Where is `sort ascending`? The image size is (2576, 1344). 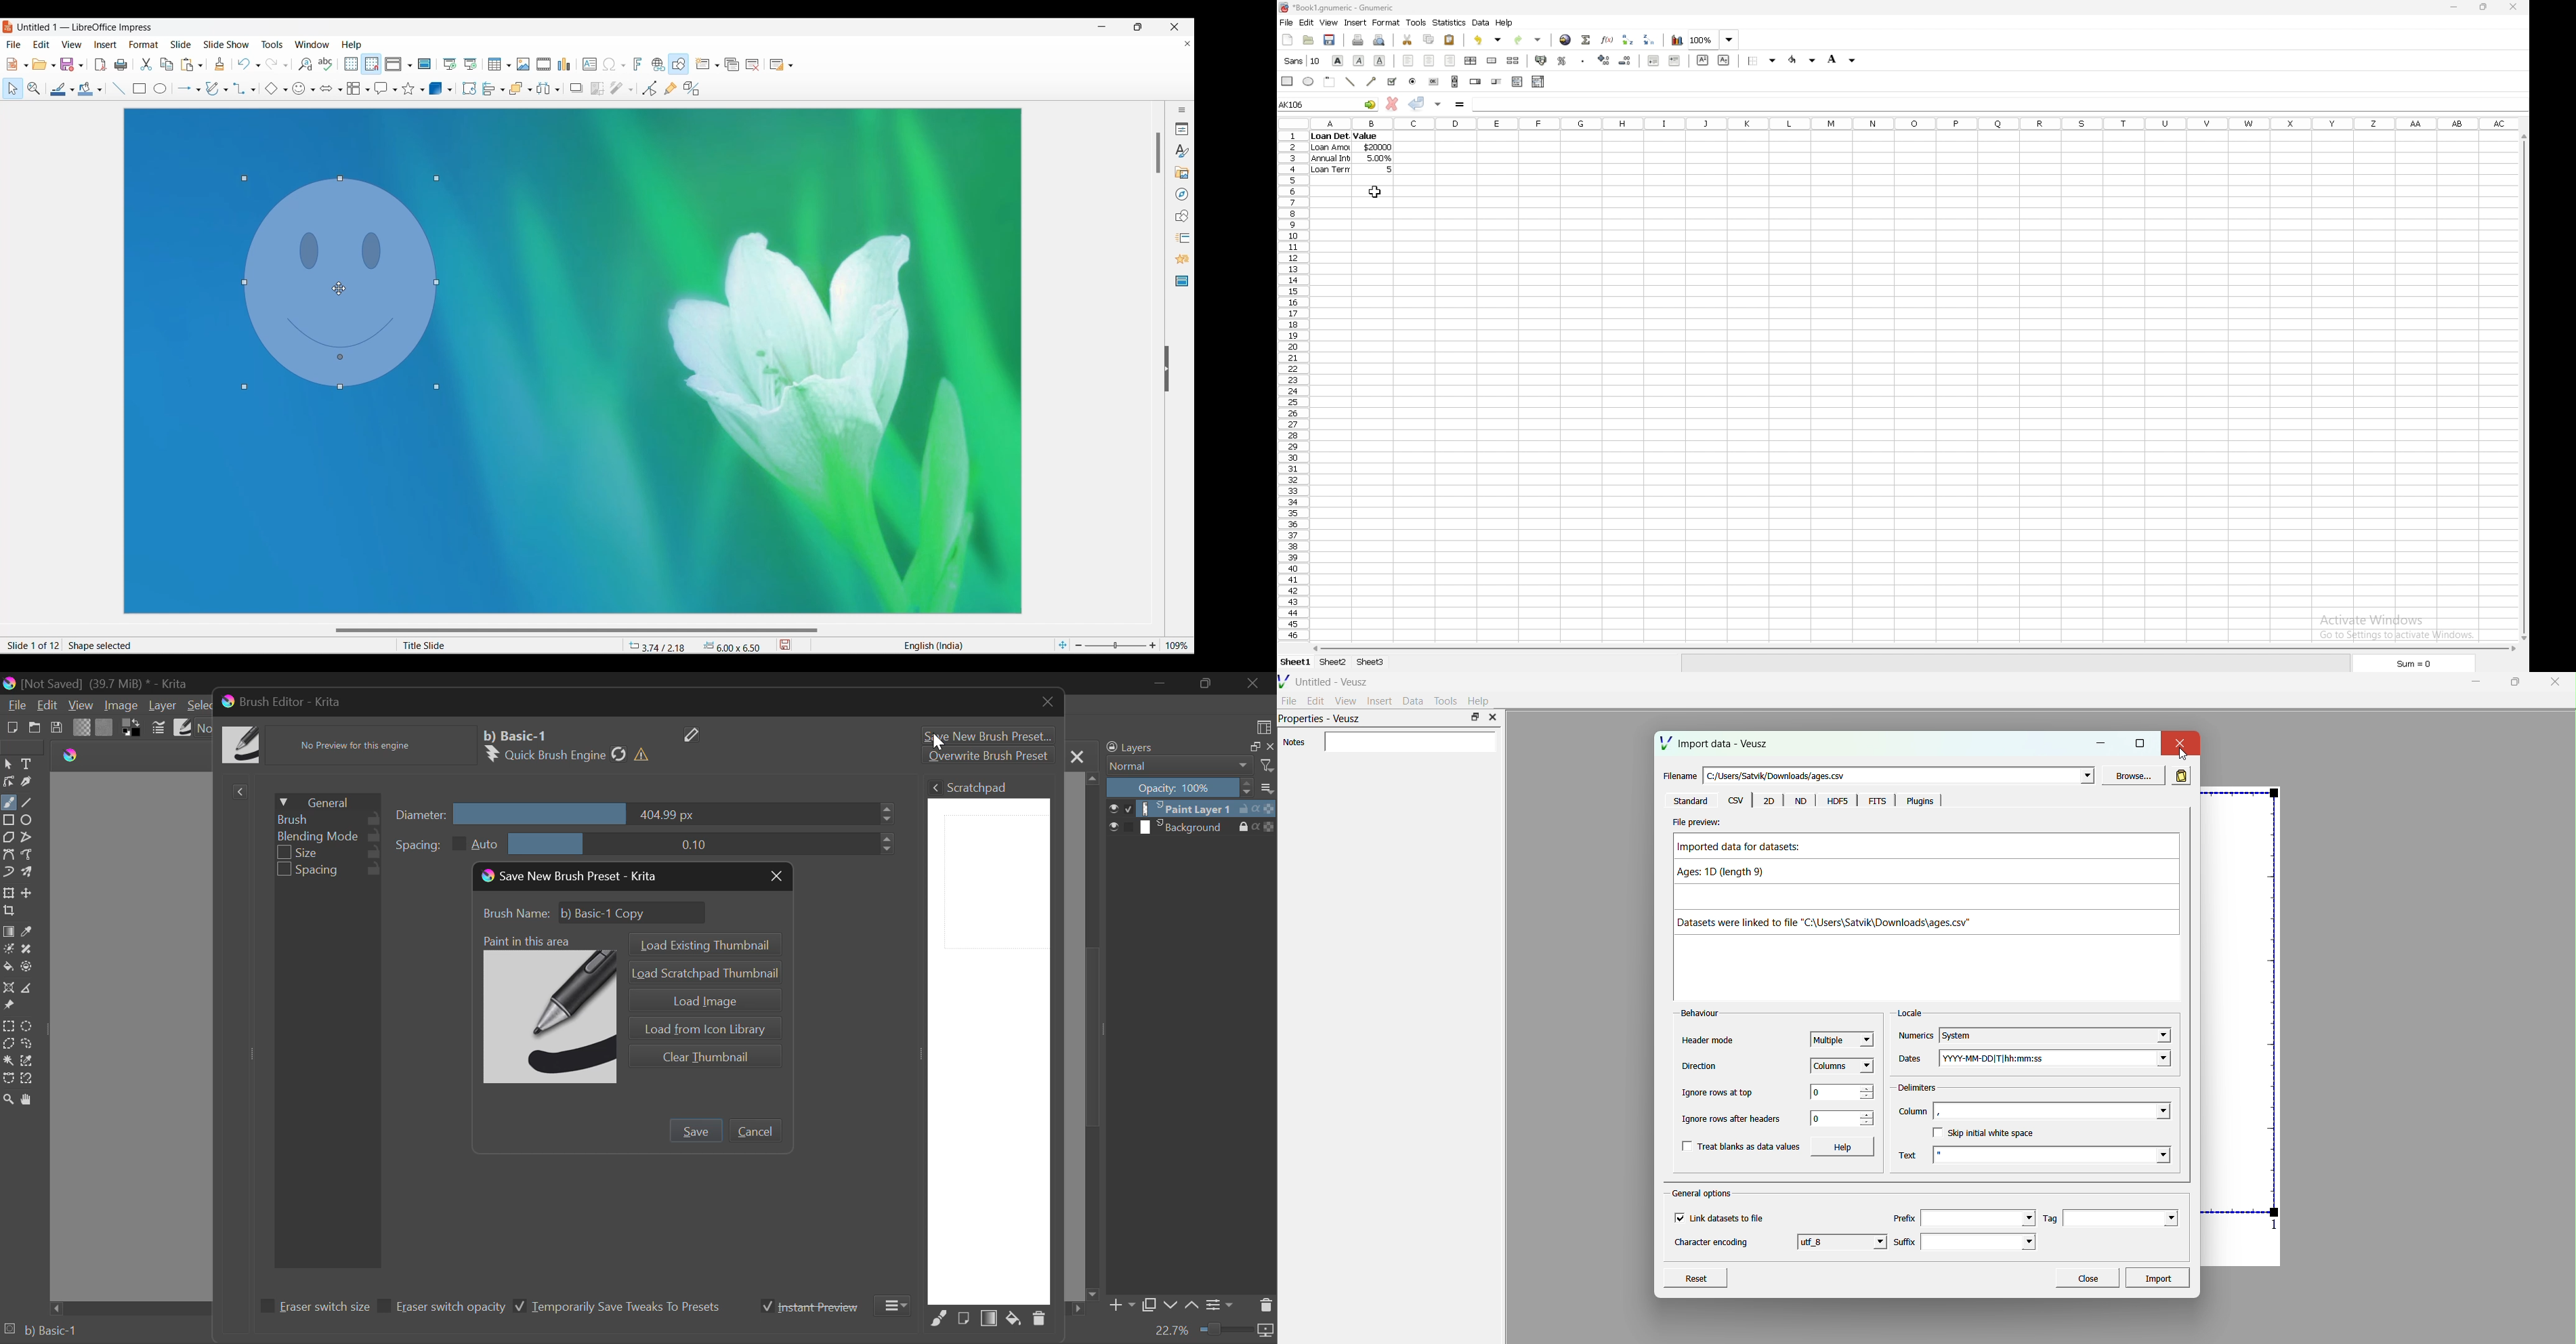 sort ascending is located at coordinates (1628, 40).